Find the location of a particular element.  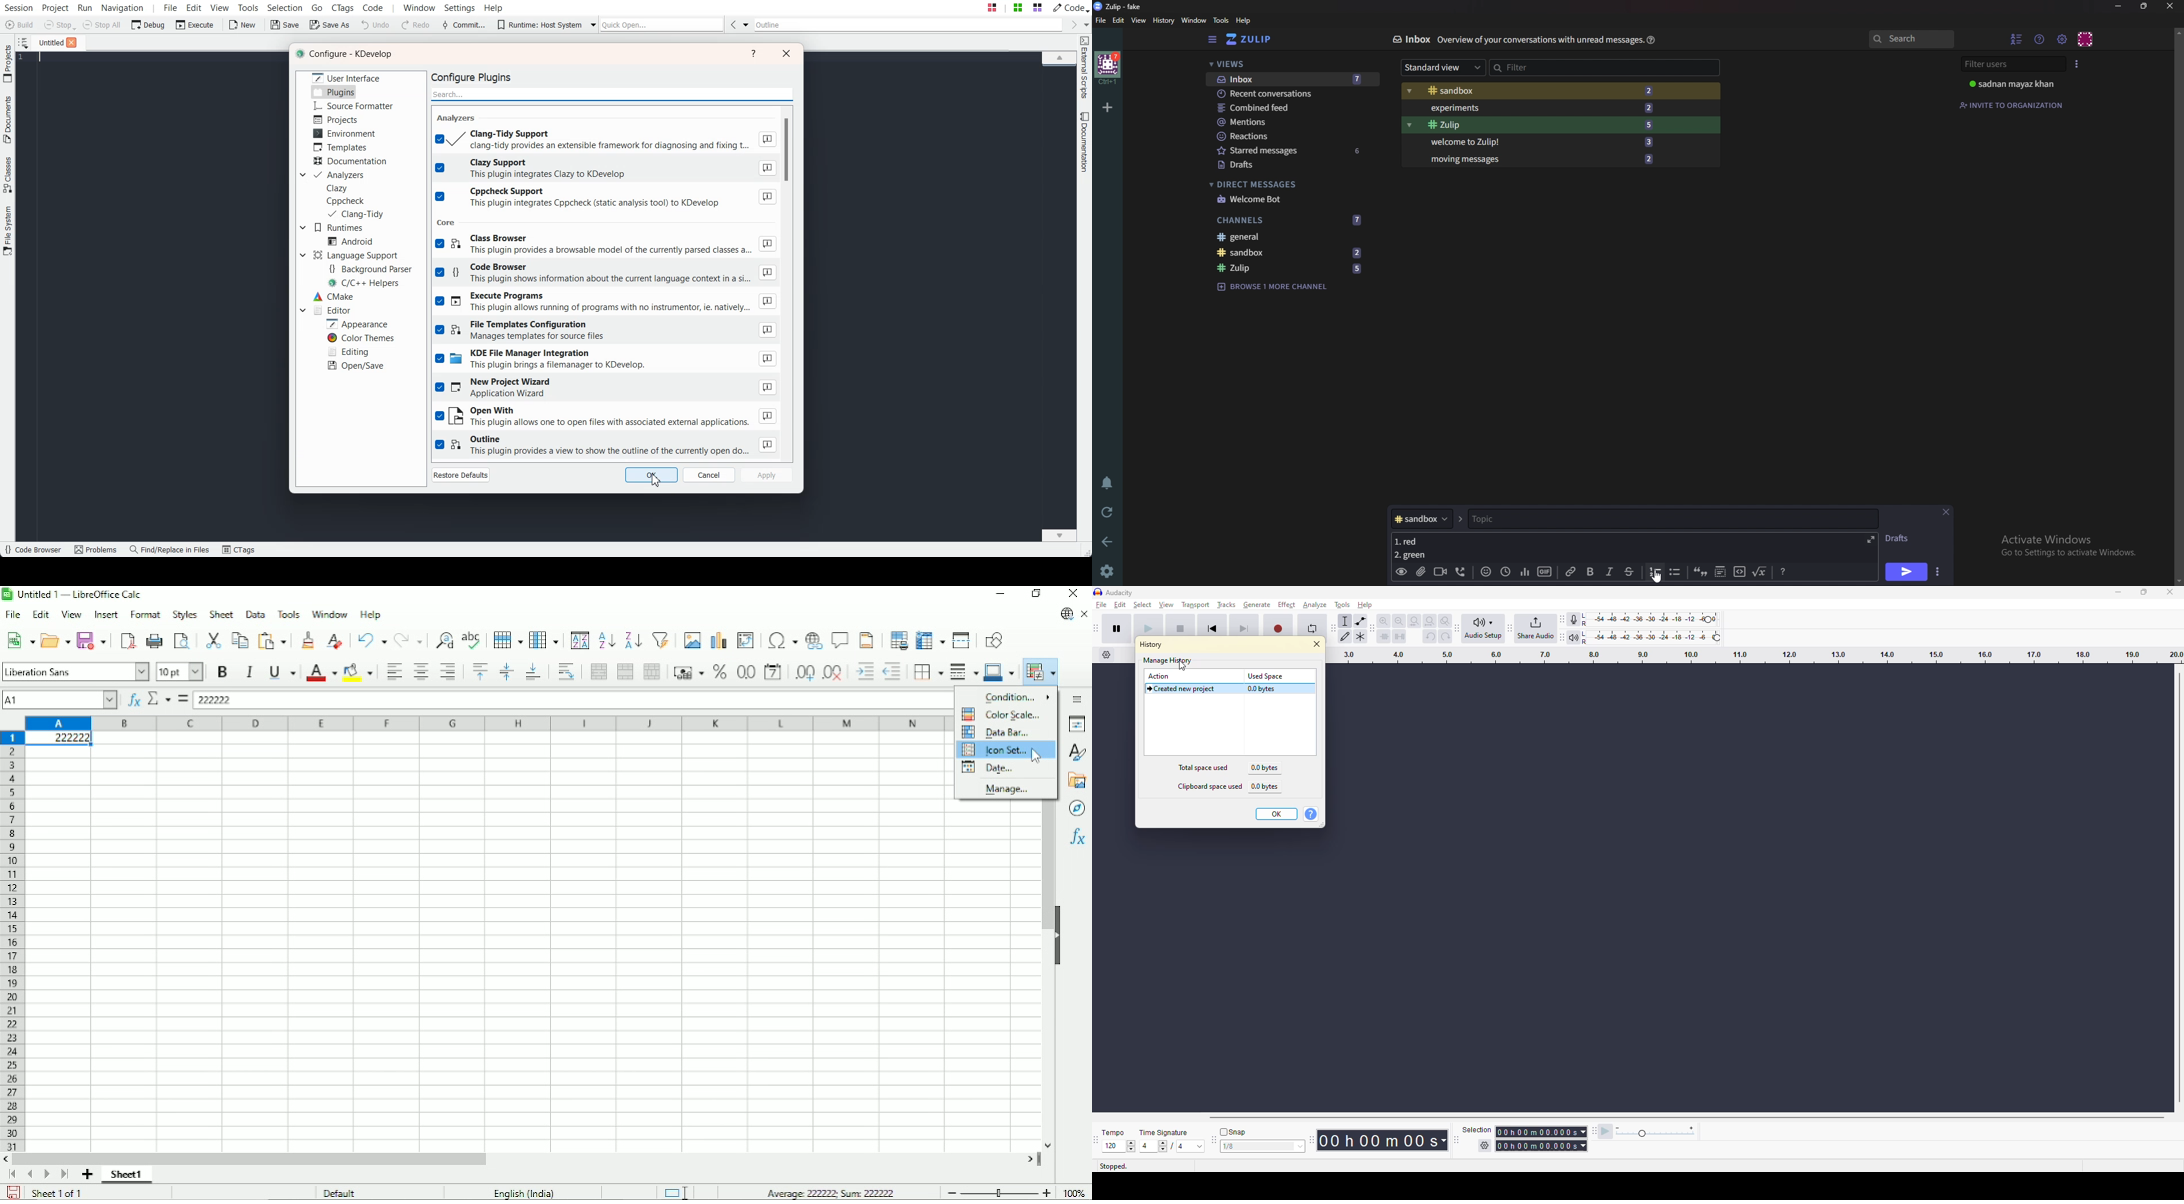

Manage History is located at coordinates (1168, 661).